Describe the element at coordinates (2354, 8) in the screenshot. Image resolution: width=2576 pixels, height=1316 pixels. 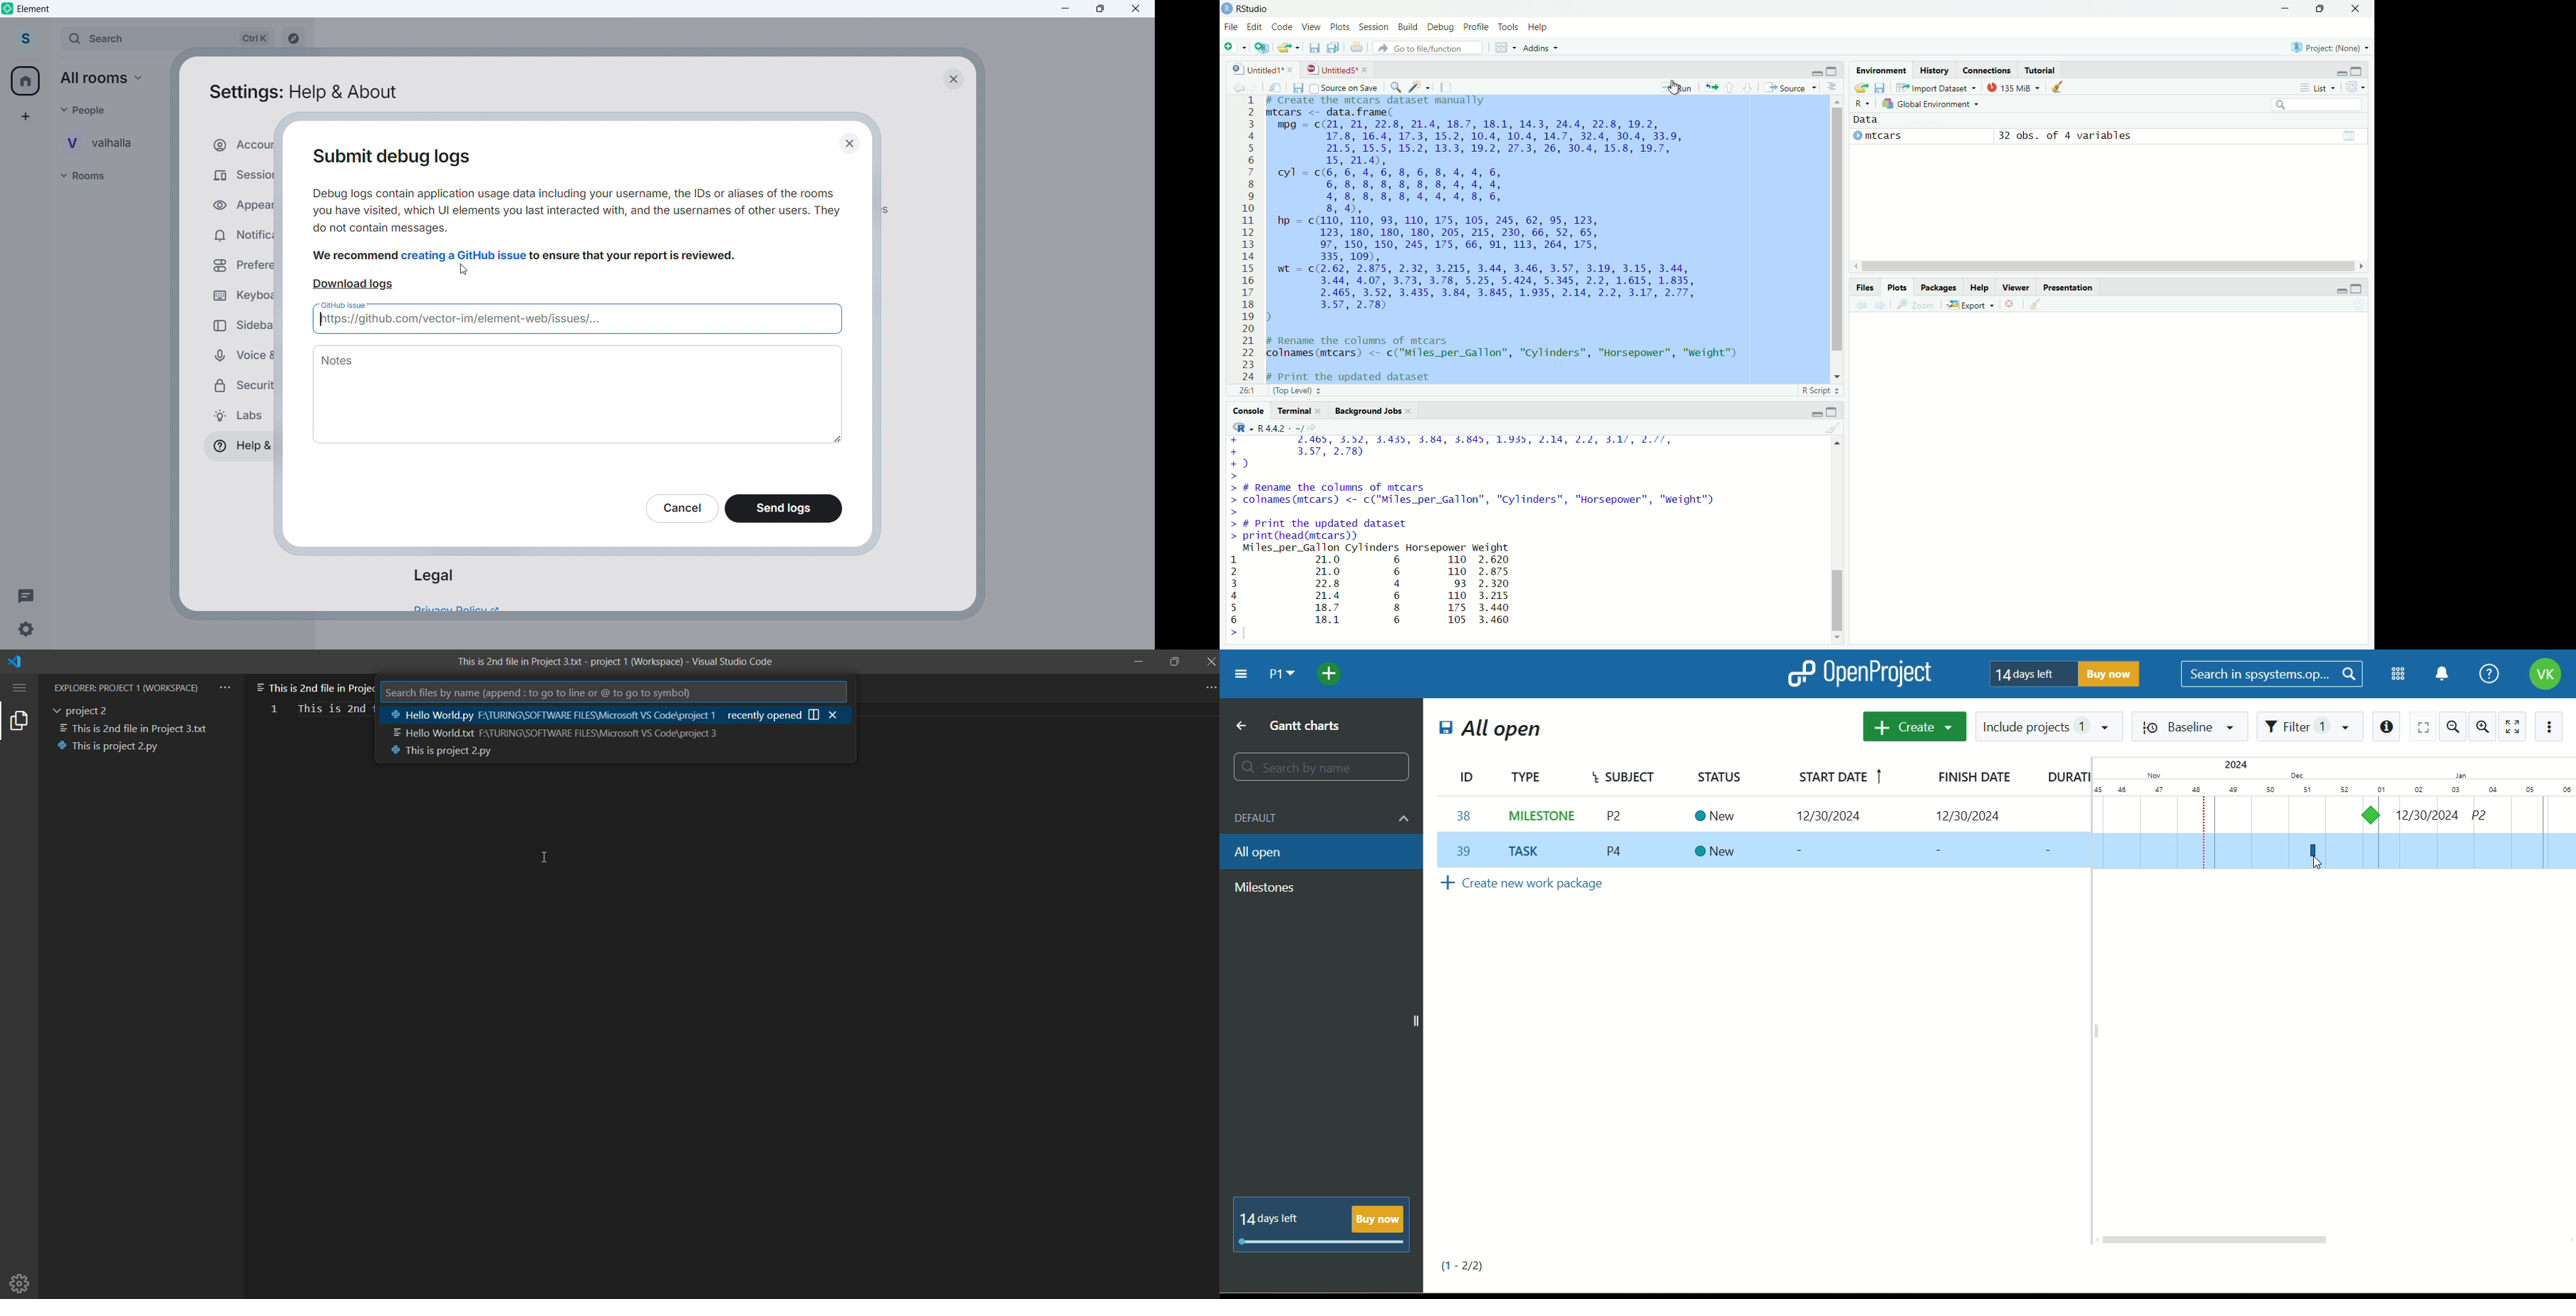
I see `close` at that location.